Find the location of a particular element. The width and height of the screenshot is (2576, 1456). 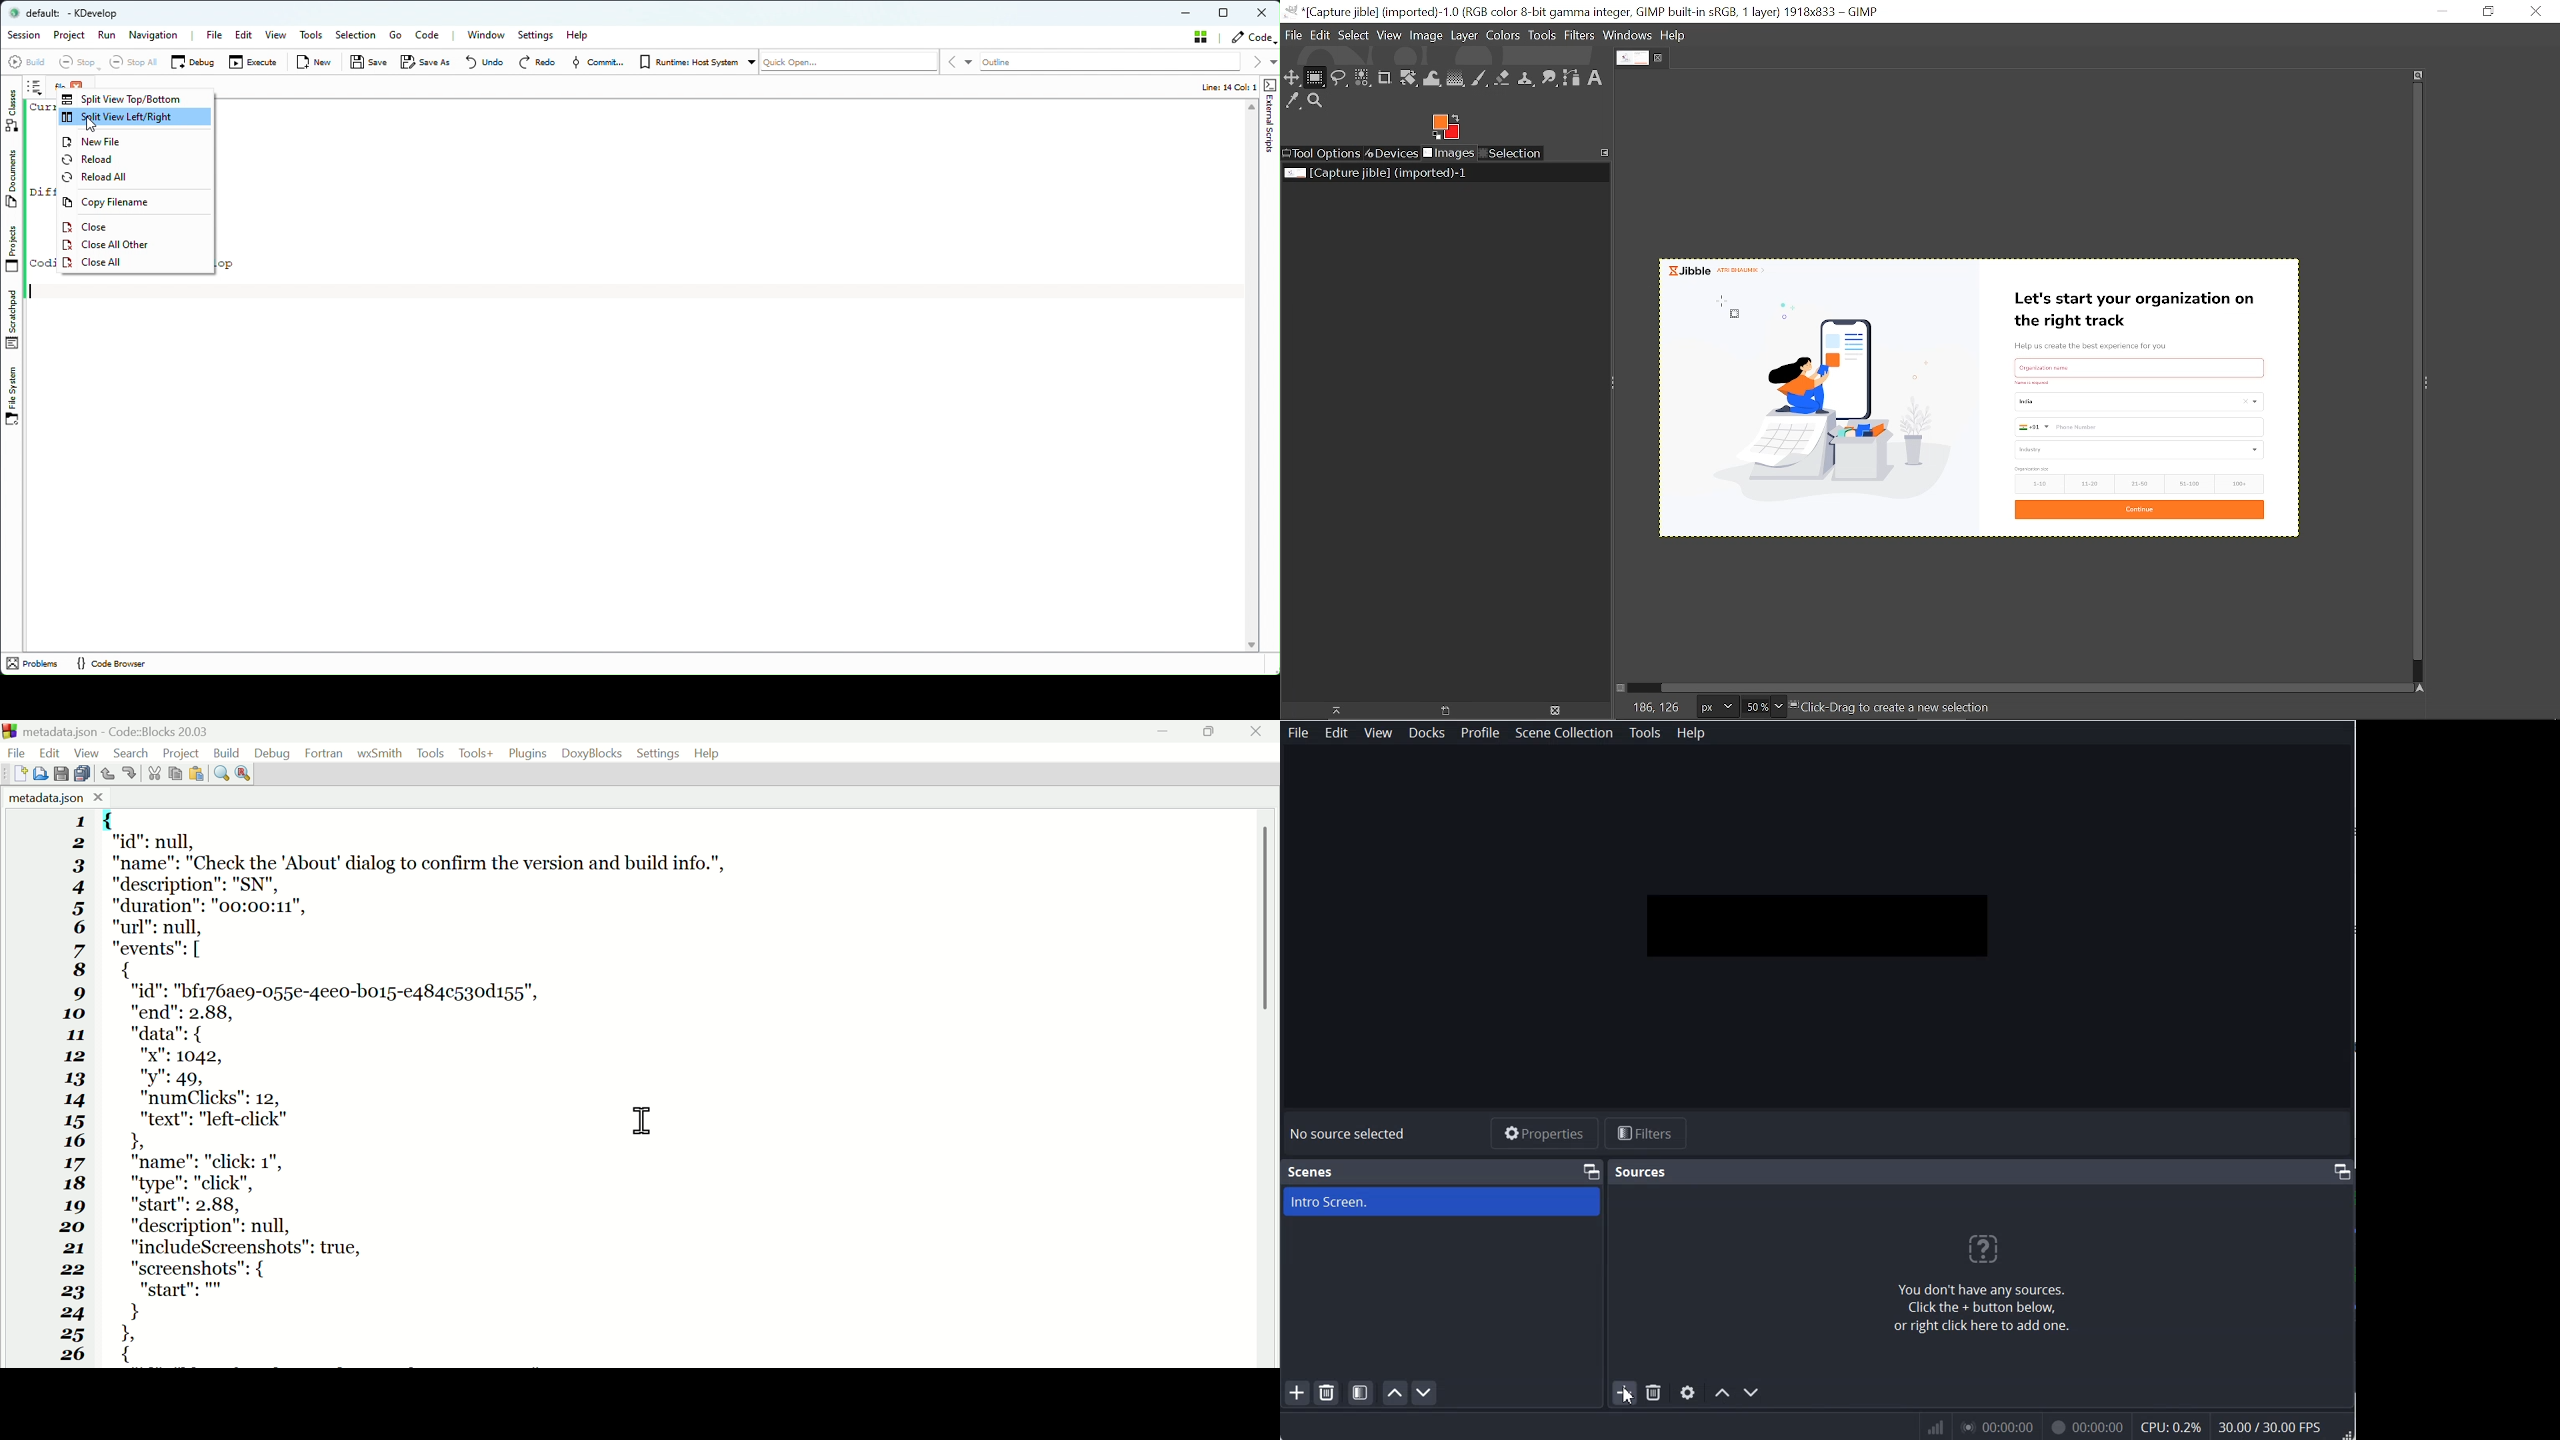

Session is located at coordinates (25, 36).